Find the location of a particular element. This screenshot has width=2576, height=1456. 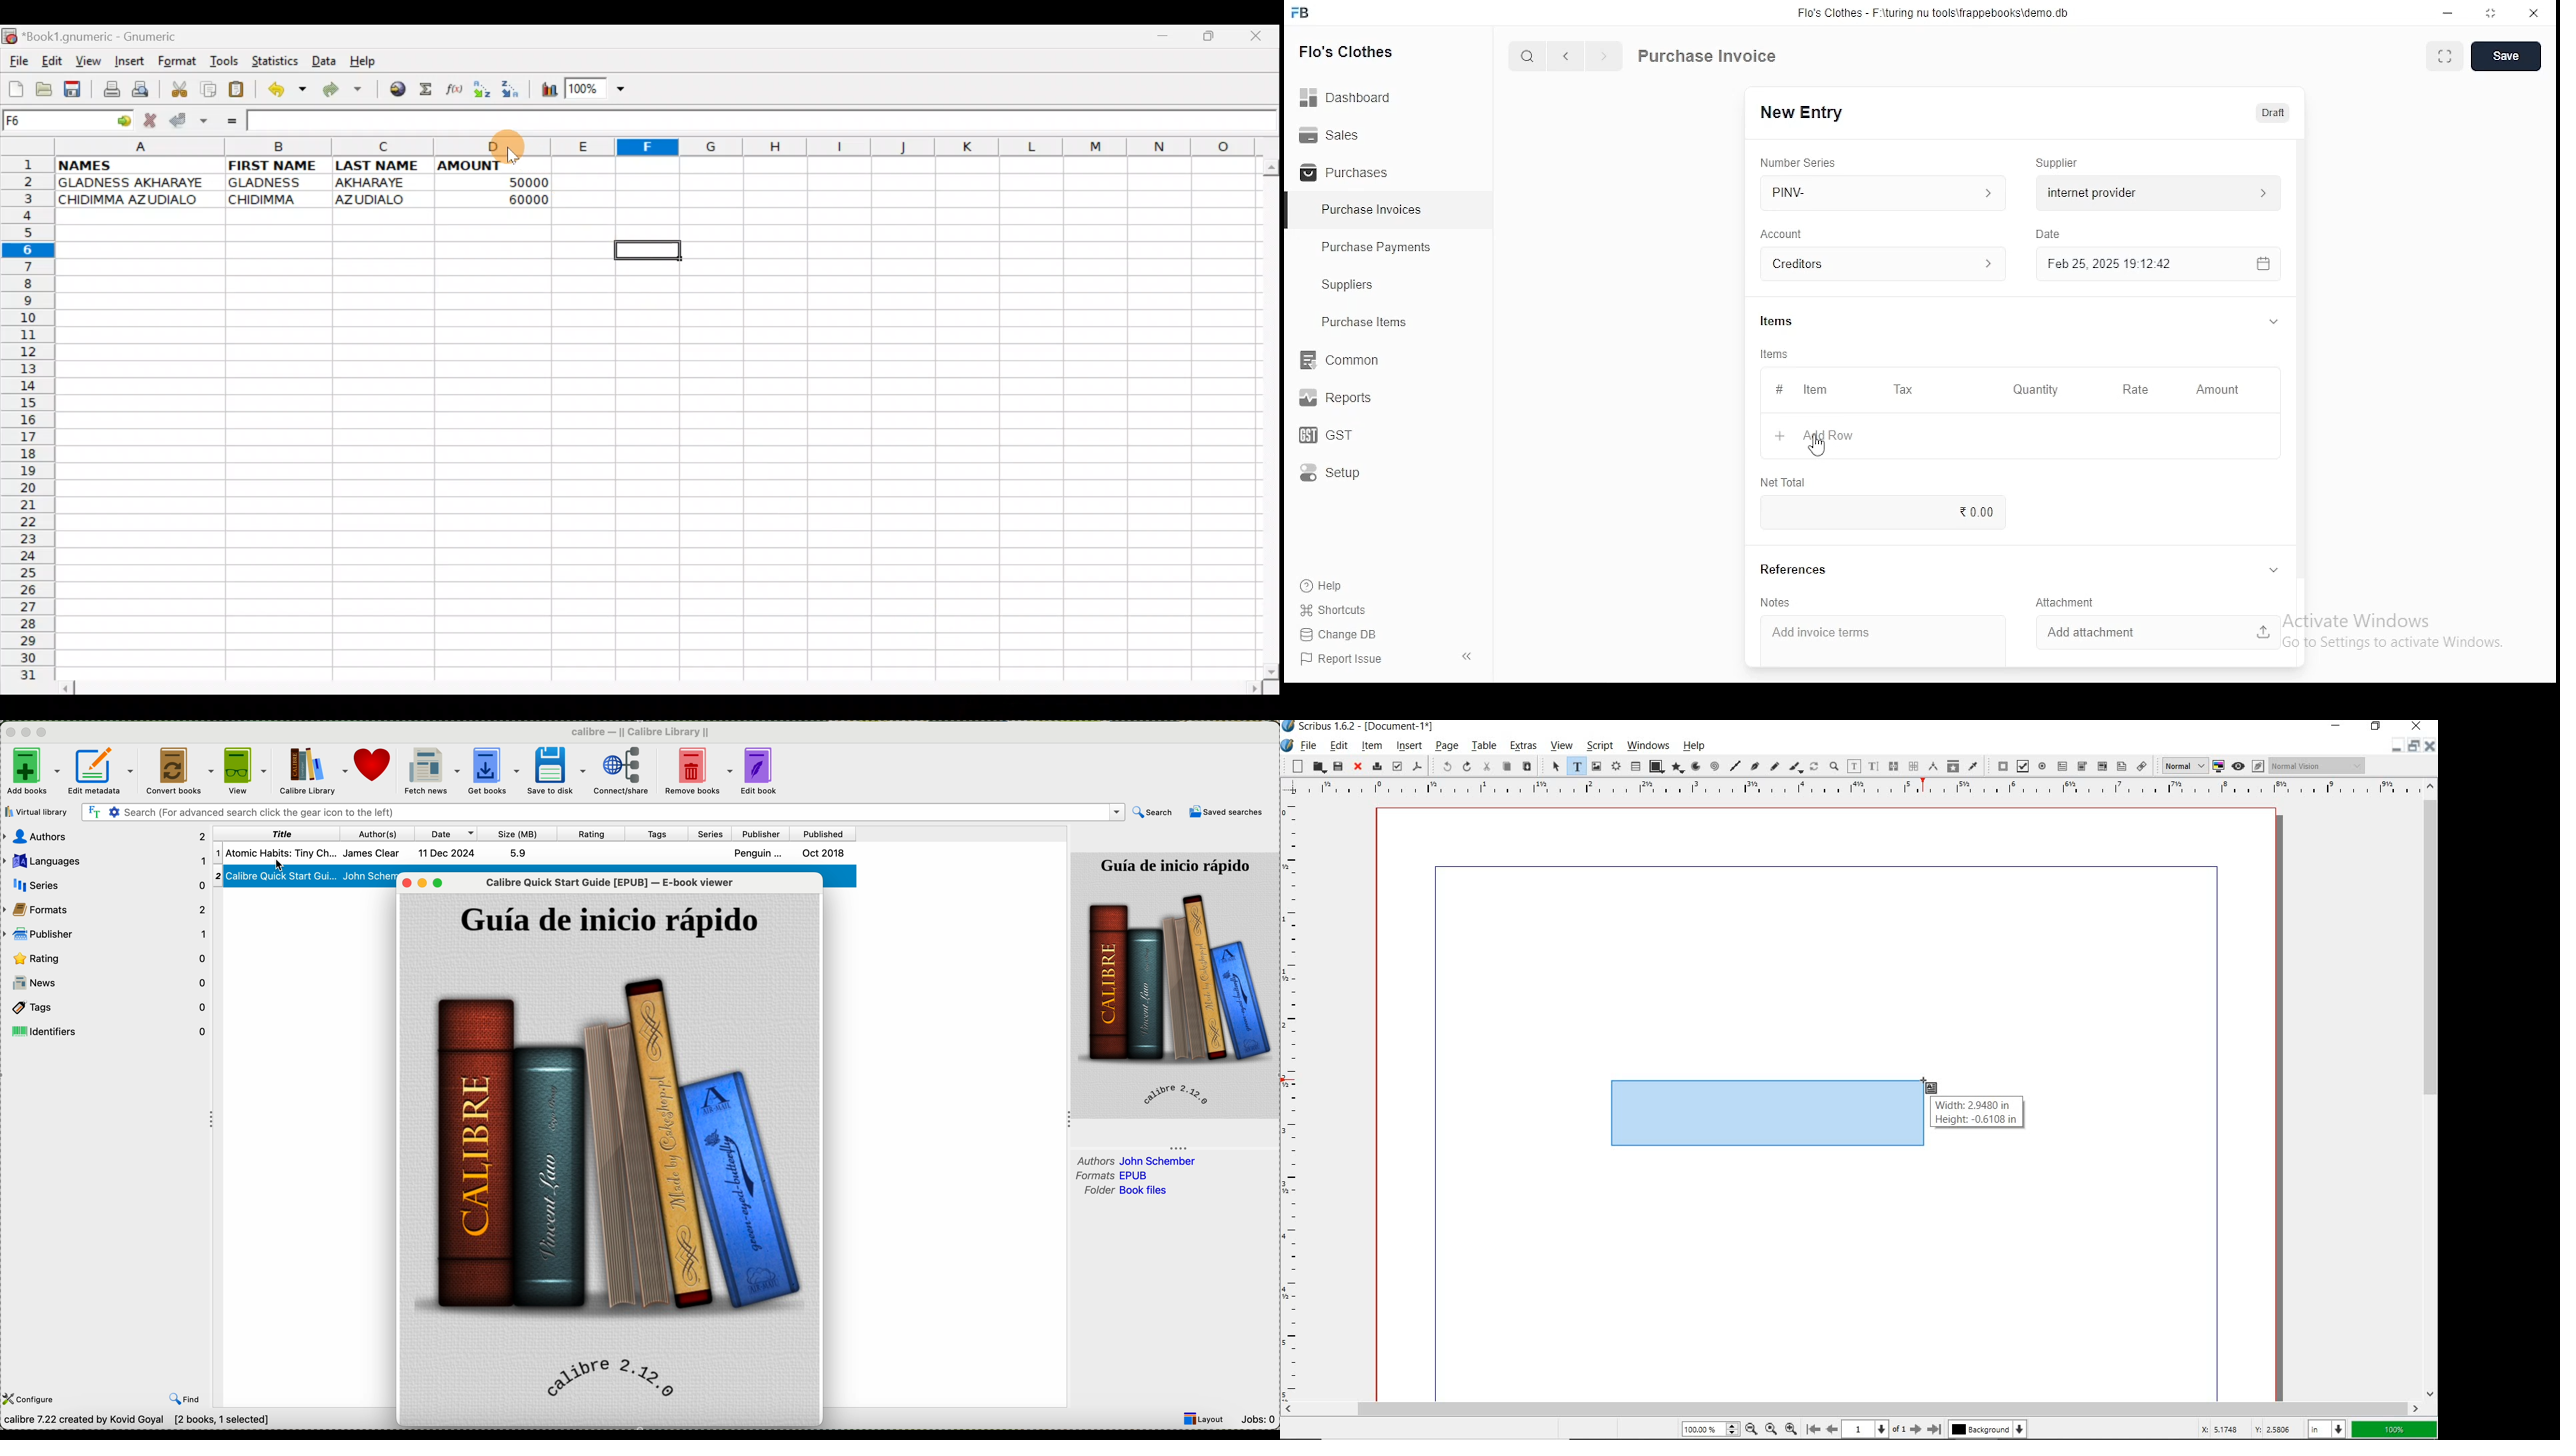

Edit is located at coordinates (53, 62).